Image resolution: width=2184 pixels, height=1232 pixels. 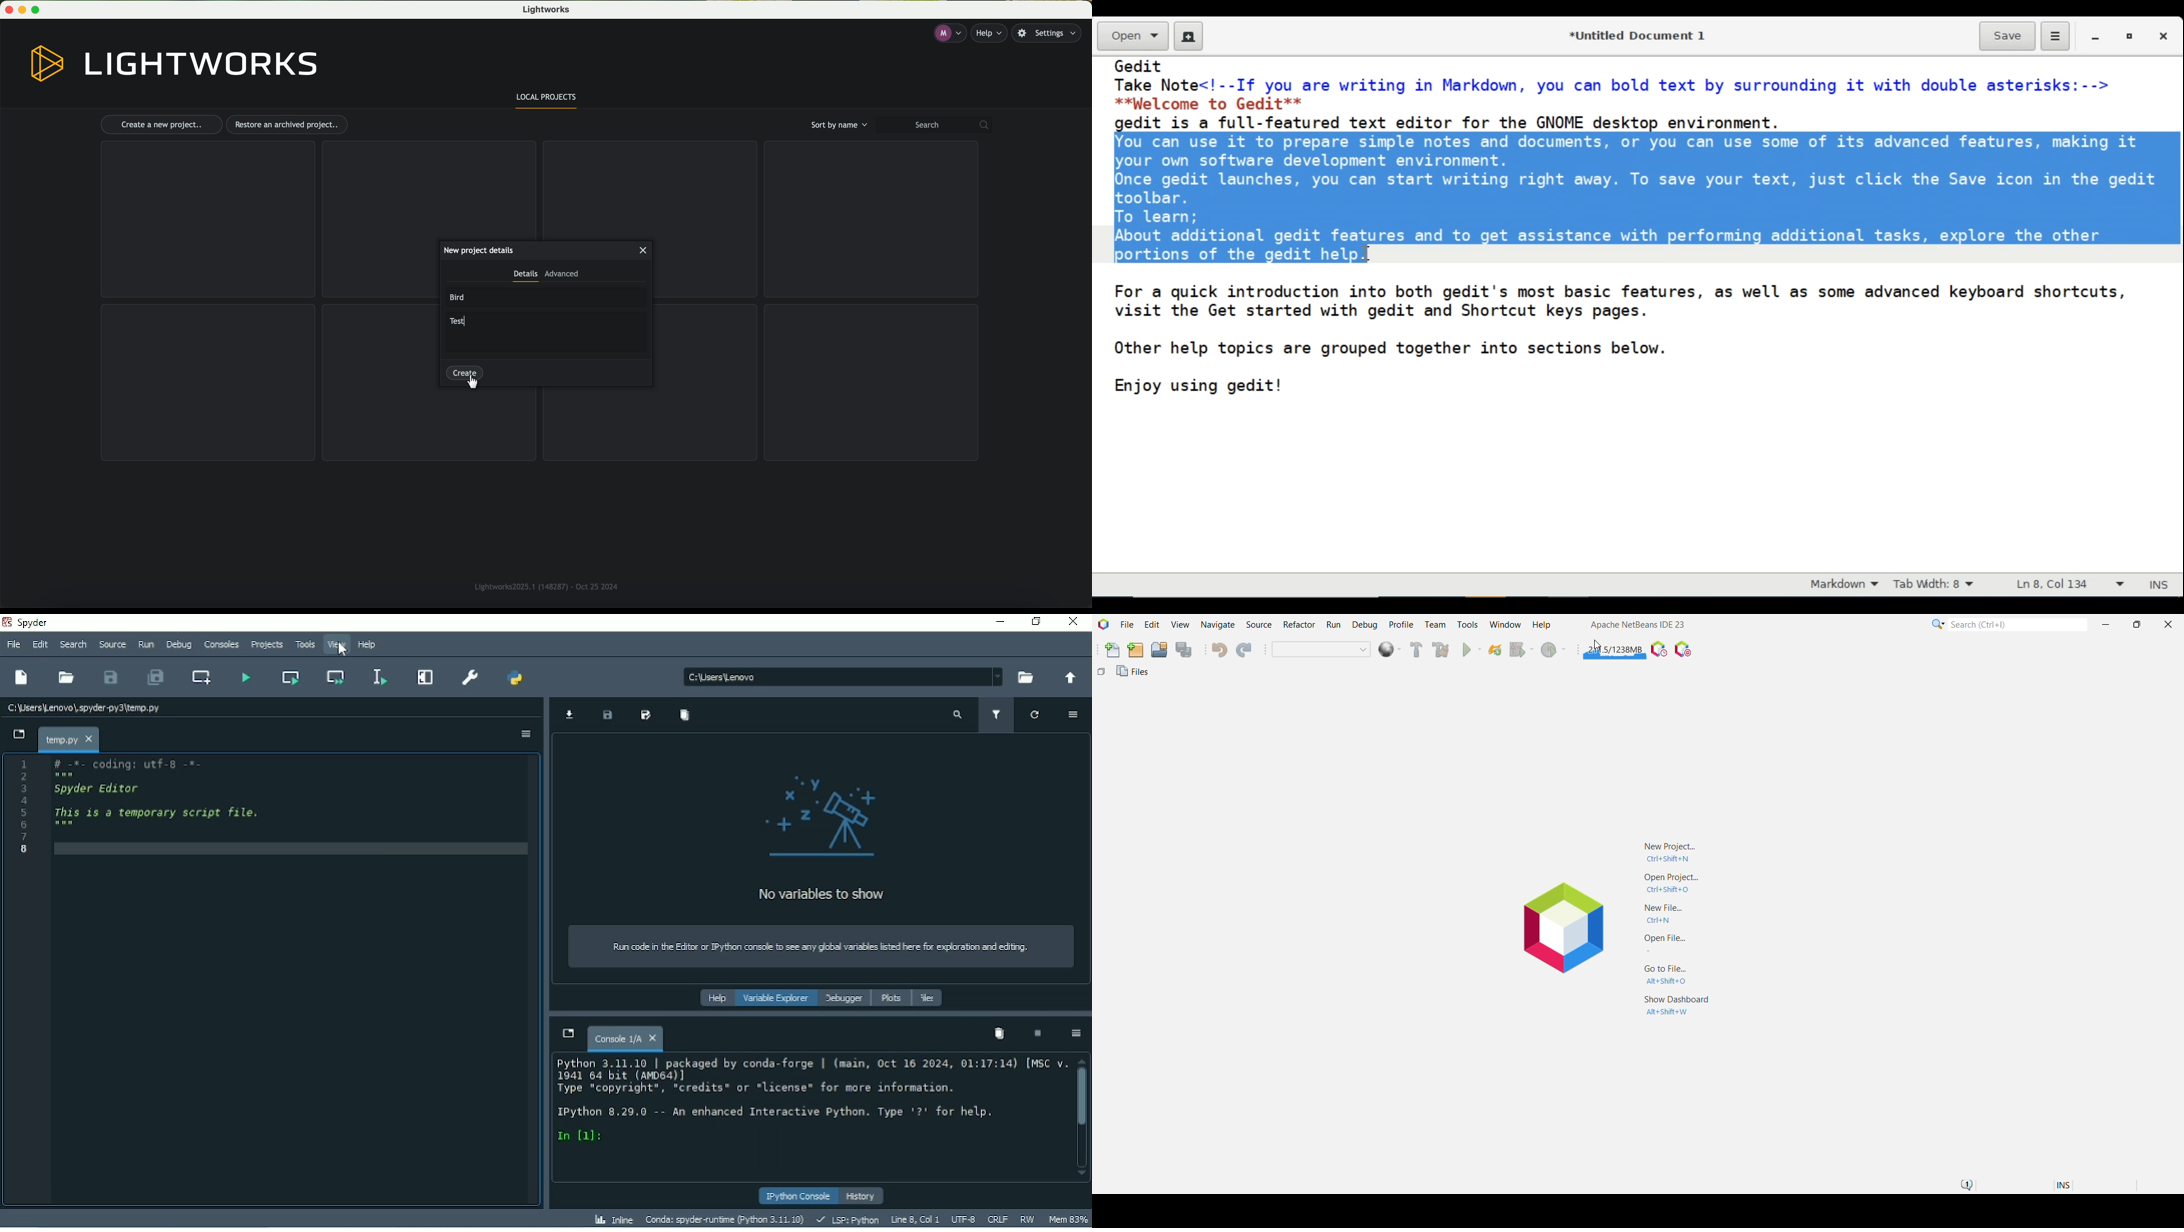 I want to click on Browse tabs, so click(x=18, y=735).